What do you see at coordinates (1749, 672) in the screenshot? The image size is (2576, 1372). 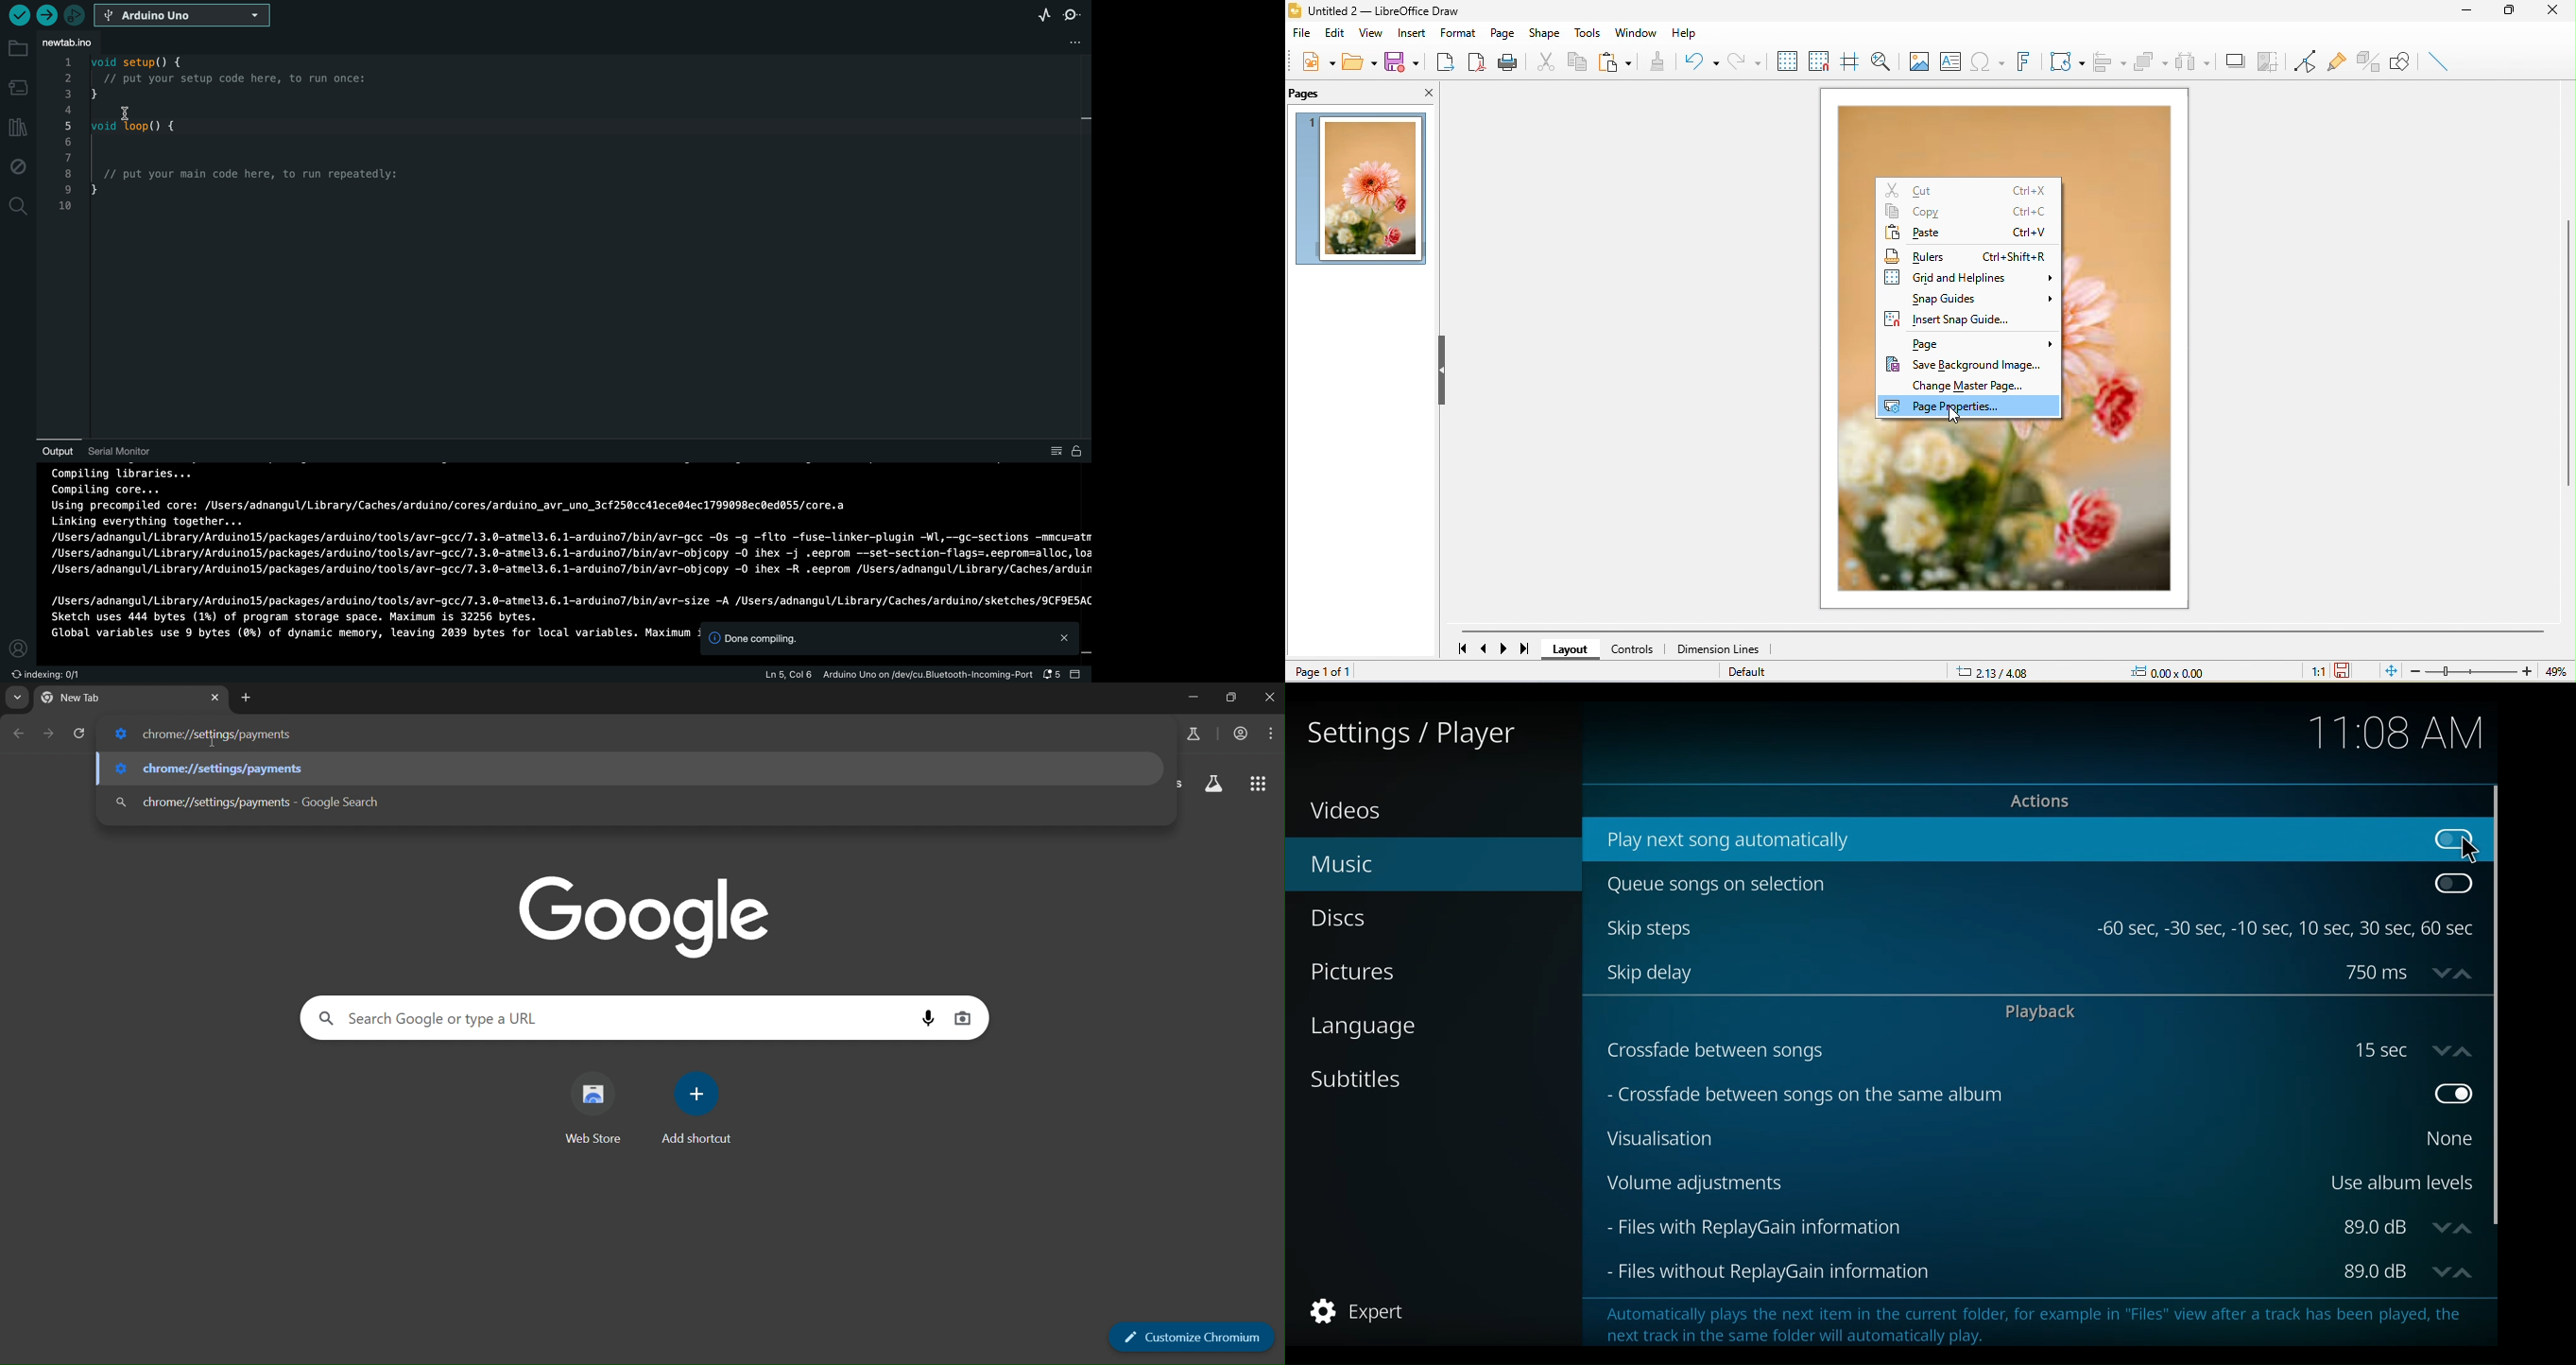 I see `default` at bounding box center [1749, 672].